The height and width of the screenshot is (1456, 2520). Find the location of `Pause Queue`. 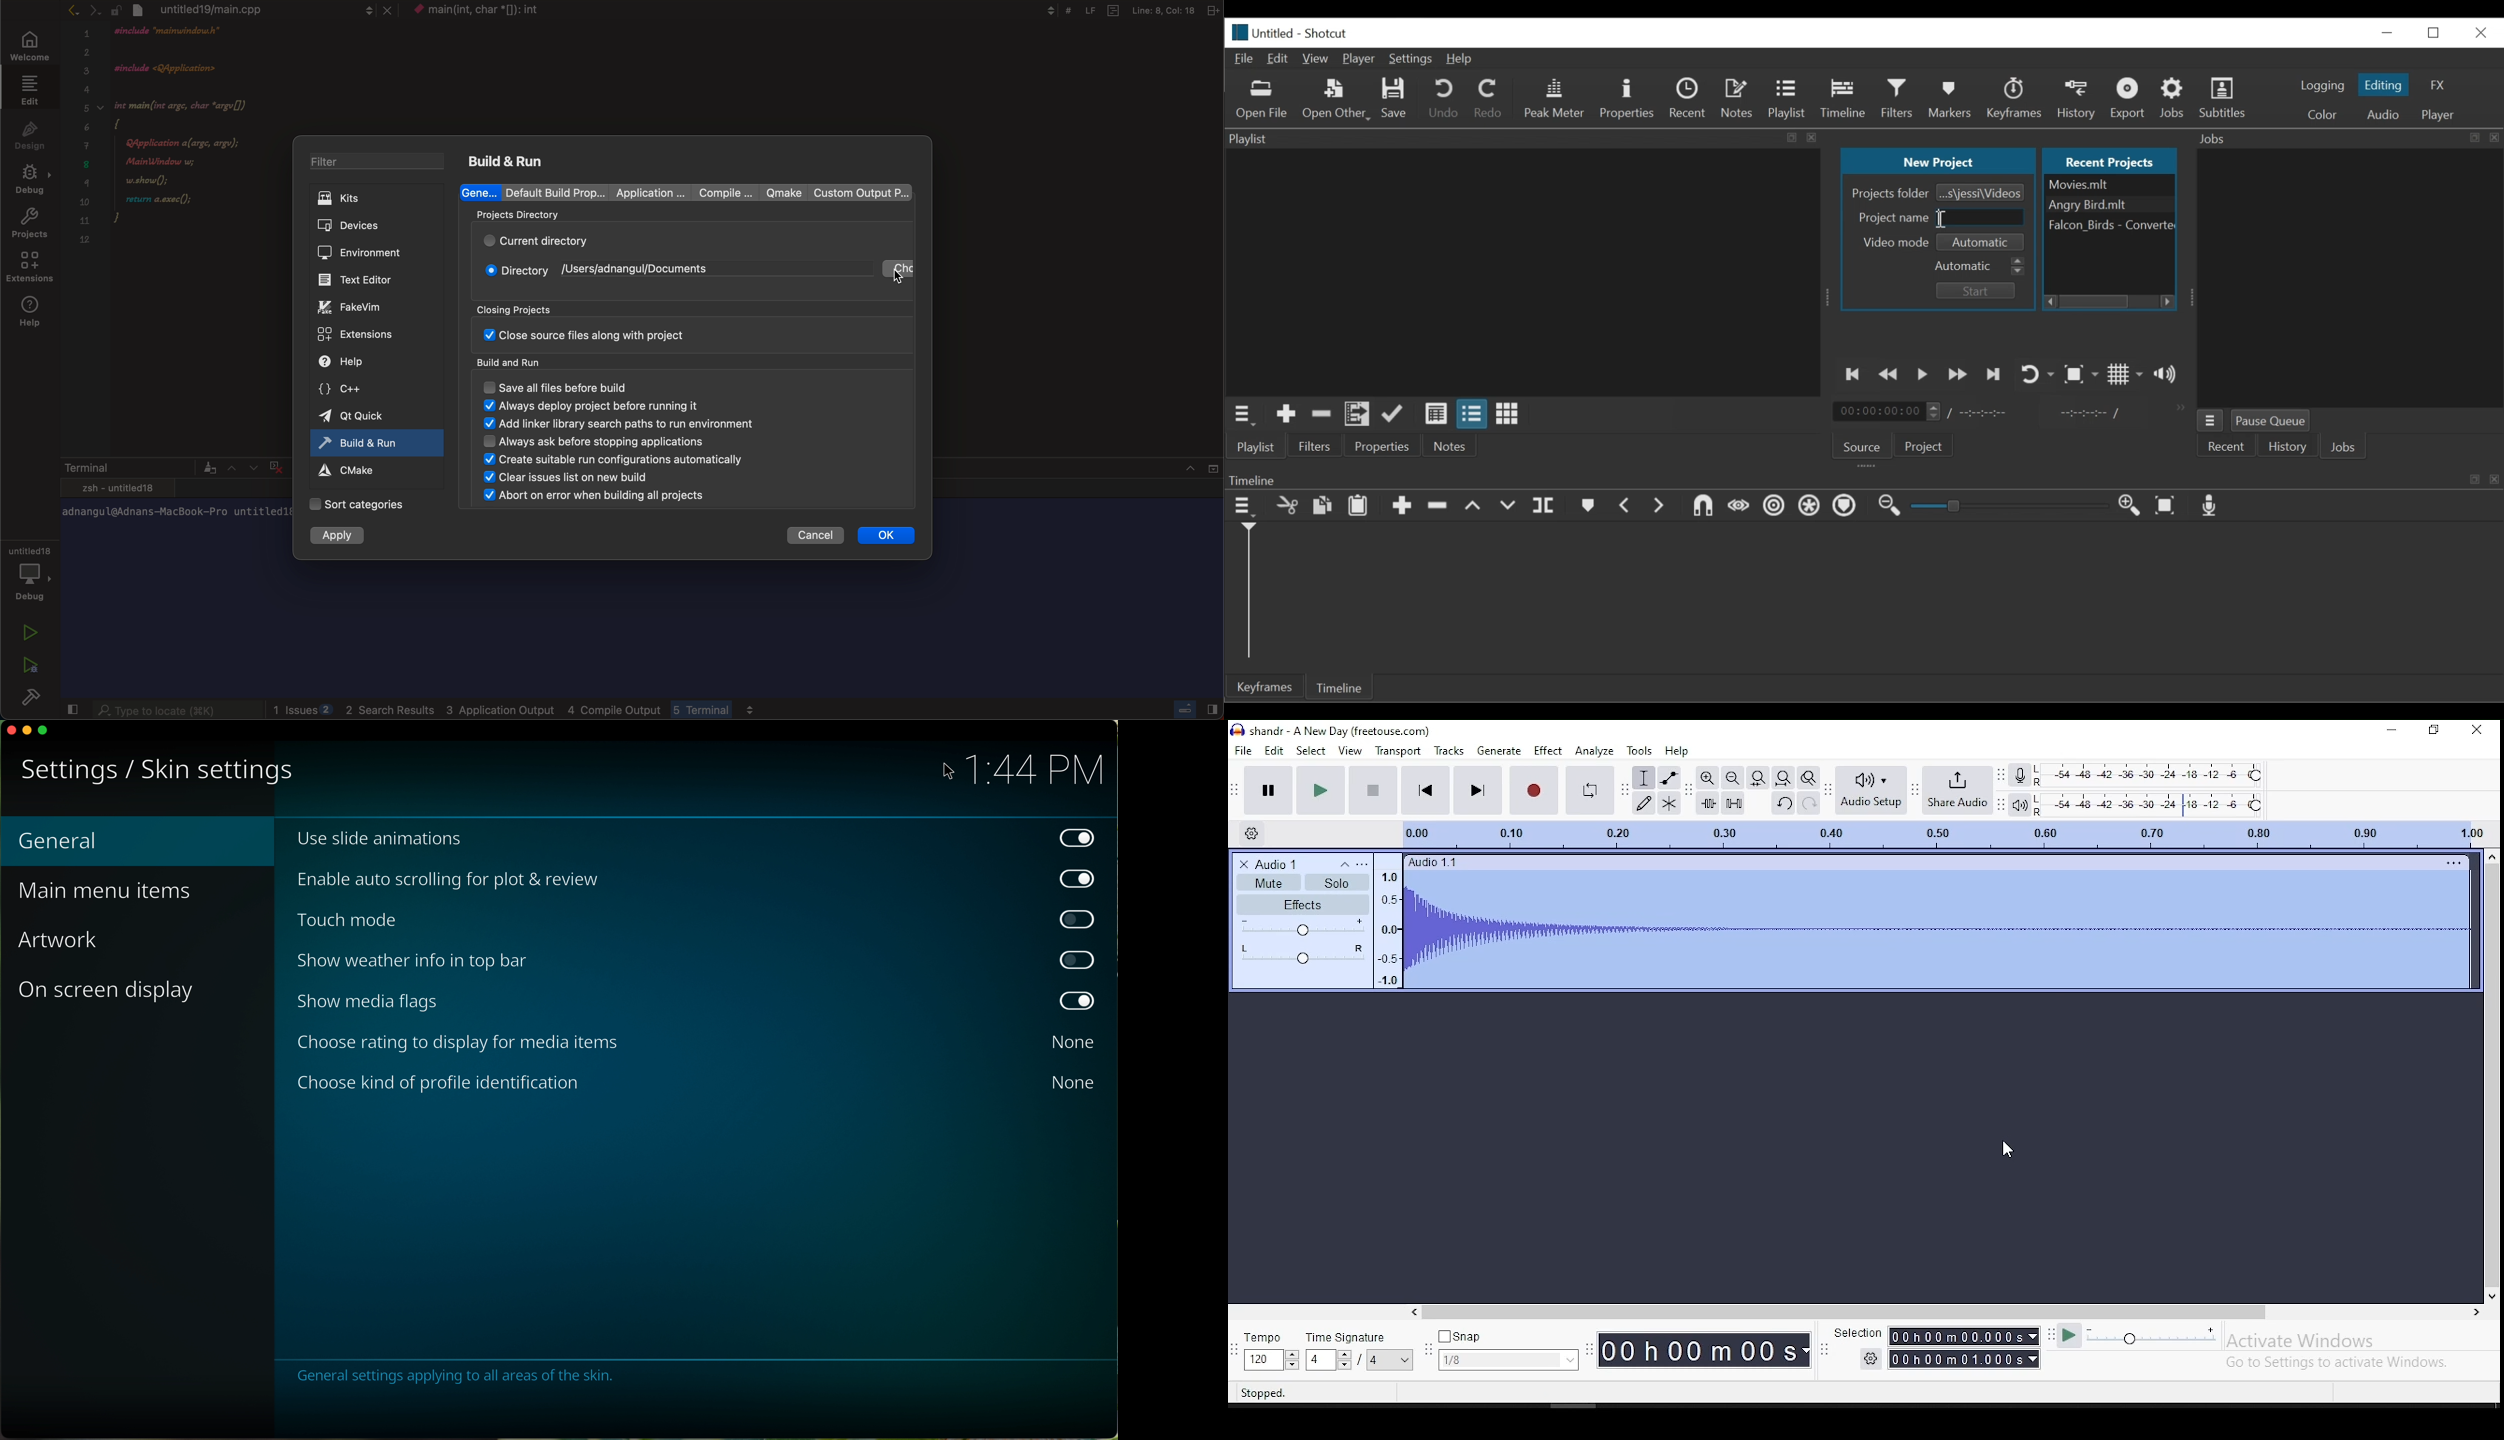

Pause Queue is located at coordinates (2275, 420).